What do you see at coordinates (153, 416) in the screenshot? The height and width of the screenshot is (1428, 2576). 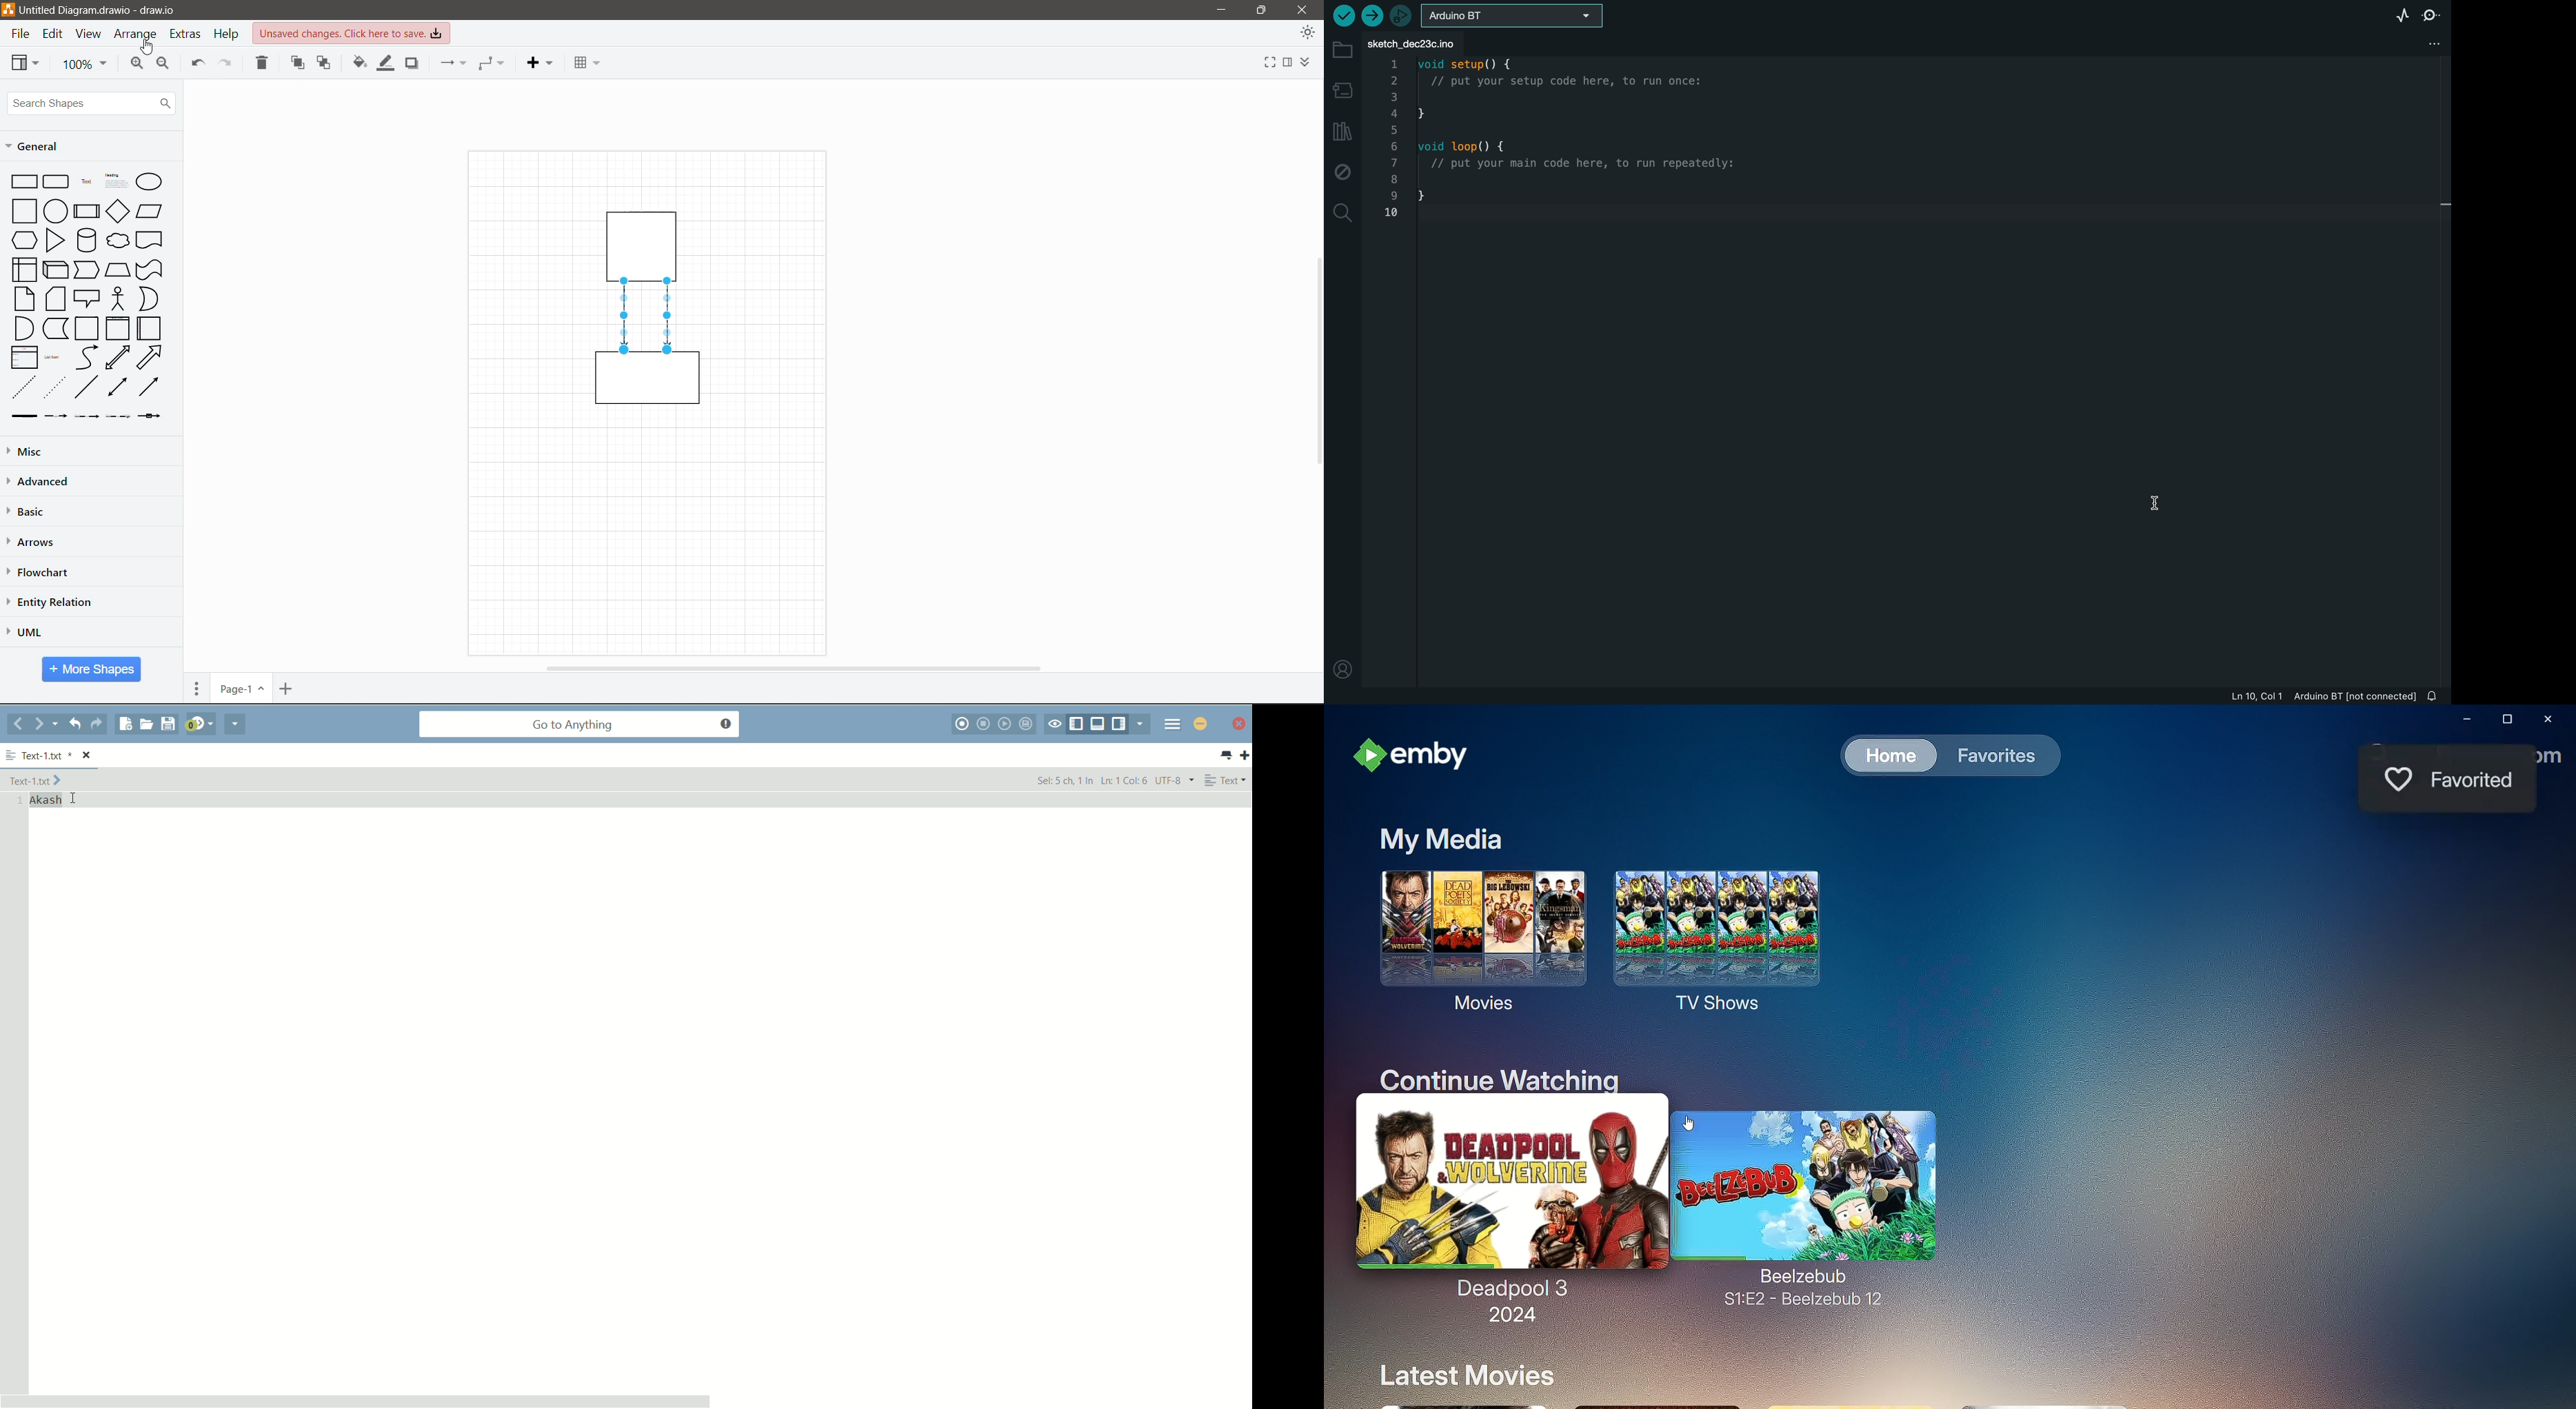 I see `connector with symbol` at bounding box center [153, 416].